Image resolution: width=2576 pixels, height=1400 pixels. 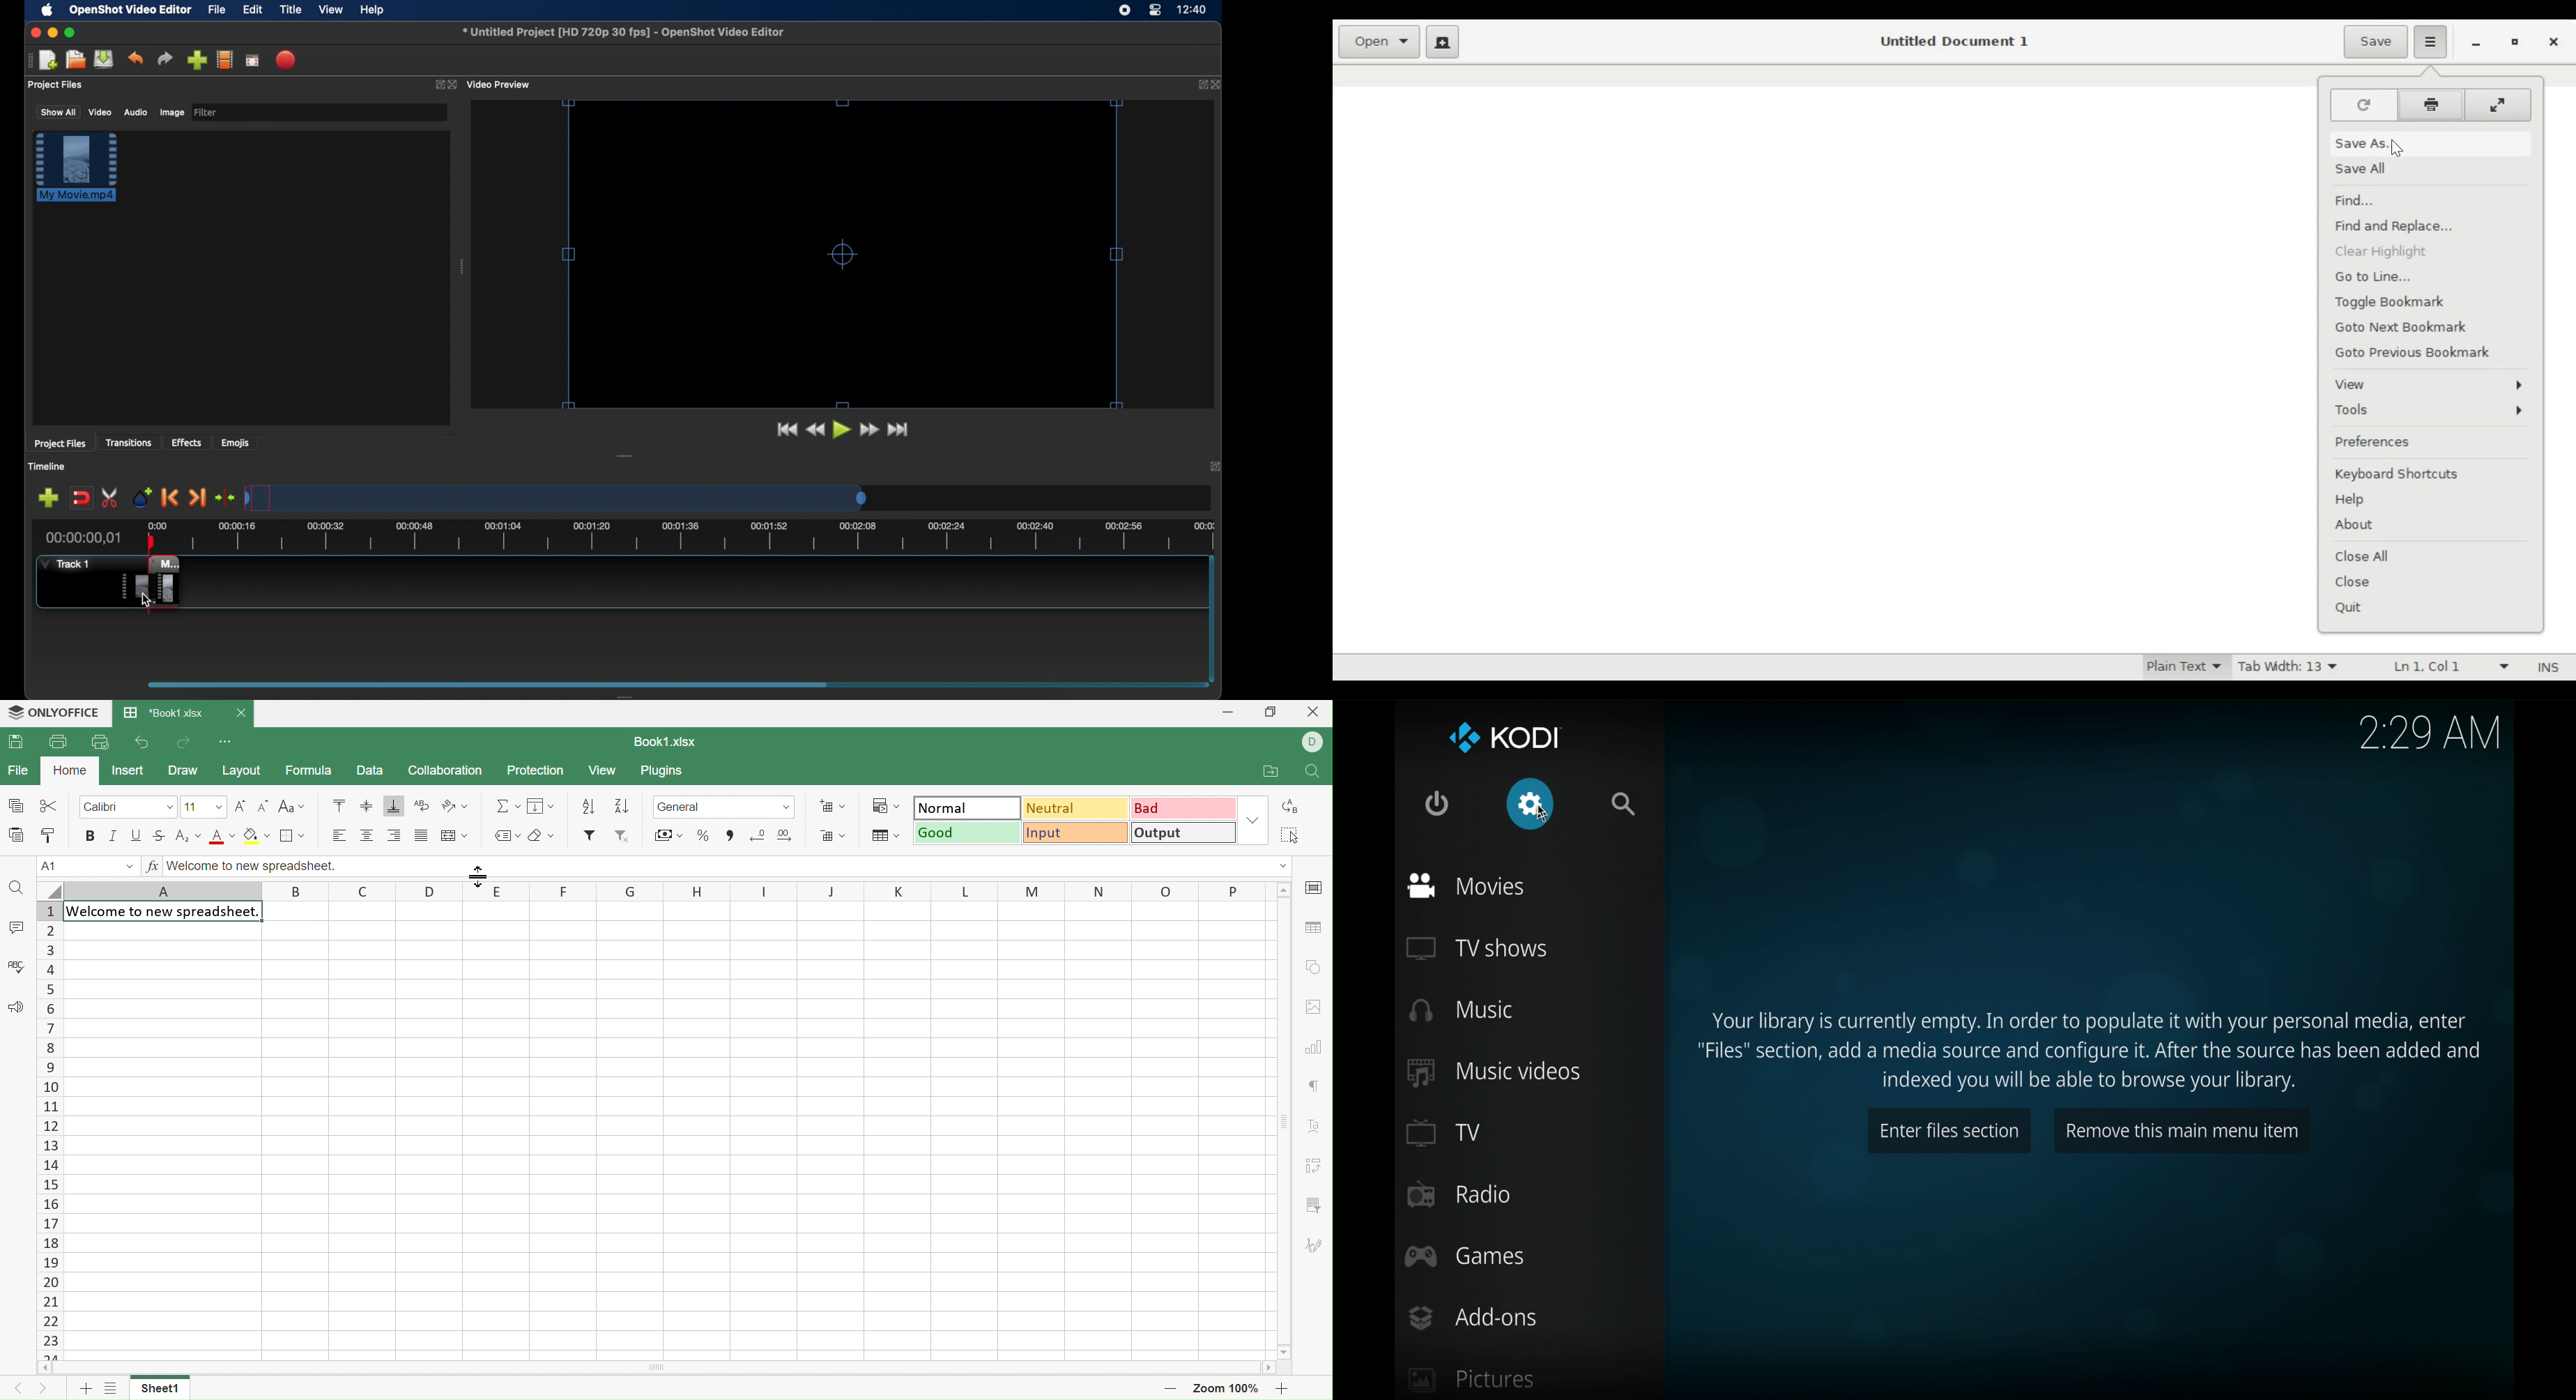 What do you see at coordinates (15, 888) in the screenshot?
I see `Find` at bounding box center [15, 888].